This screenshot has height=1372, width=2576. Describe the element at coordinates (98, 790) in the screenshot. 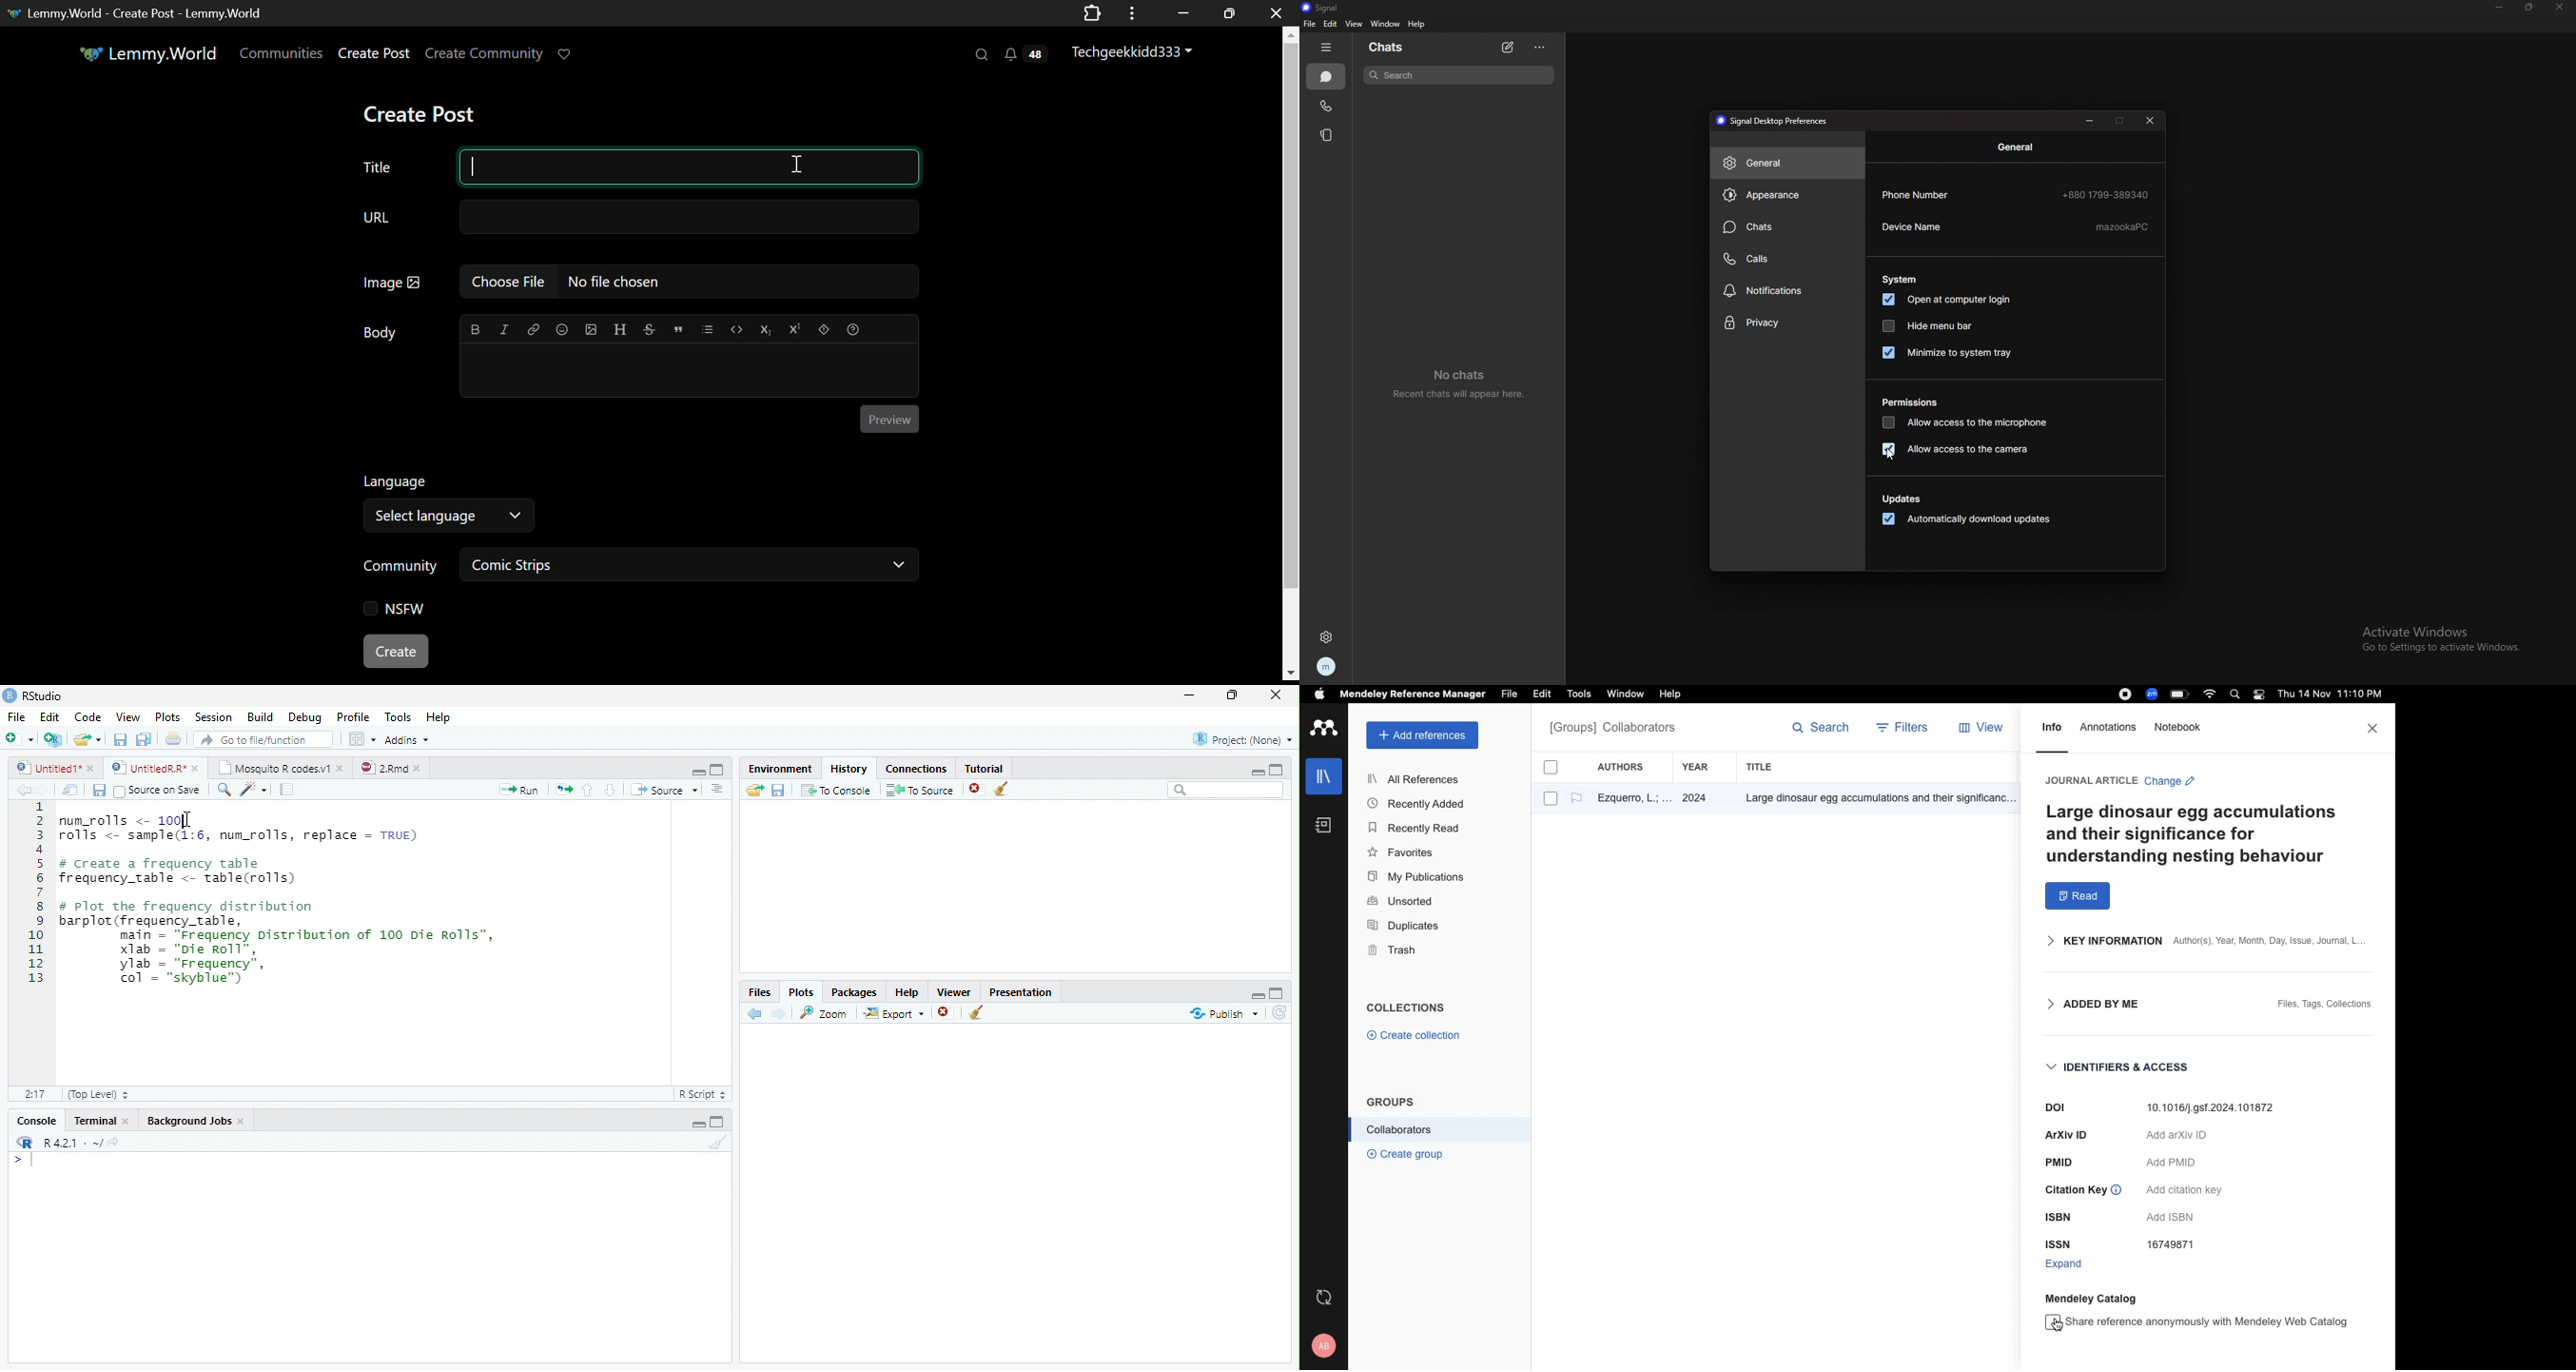

I see `Save` at that location.